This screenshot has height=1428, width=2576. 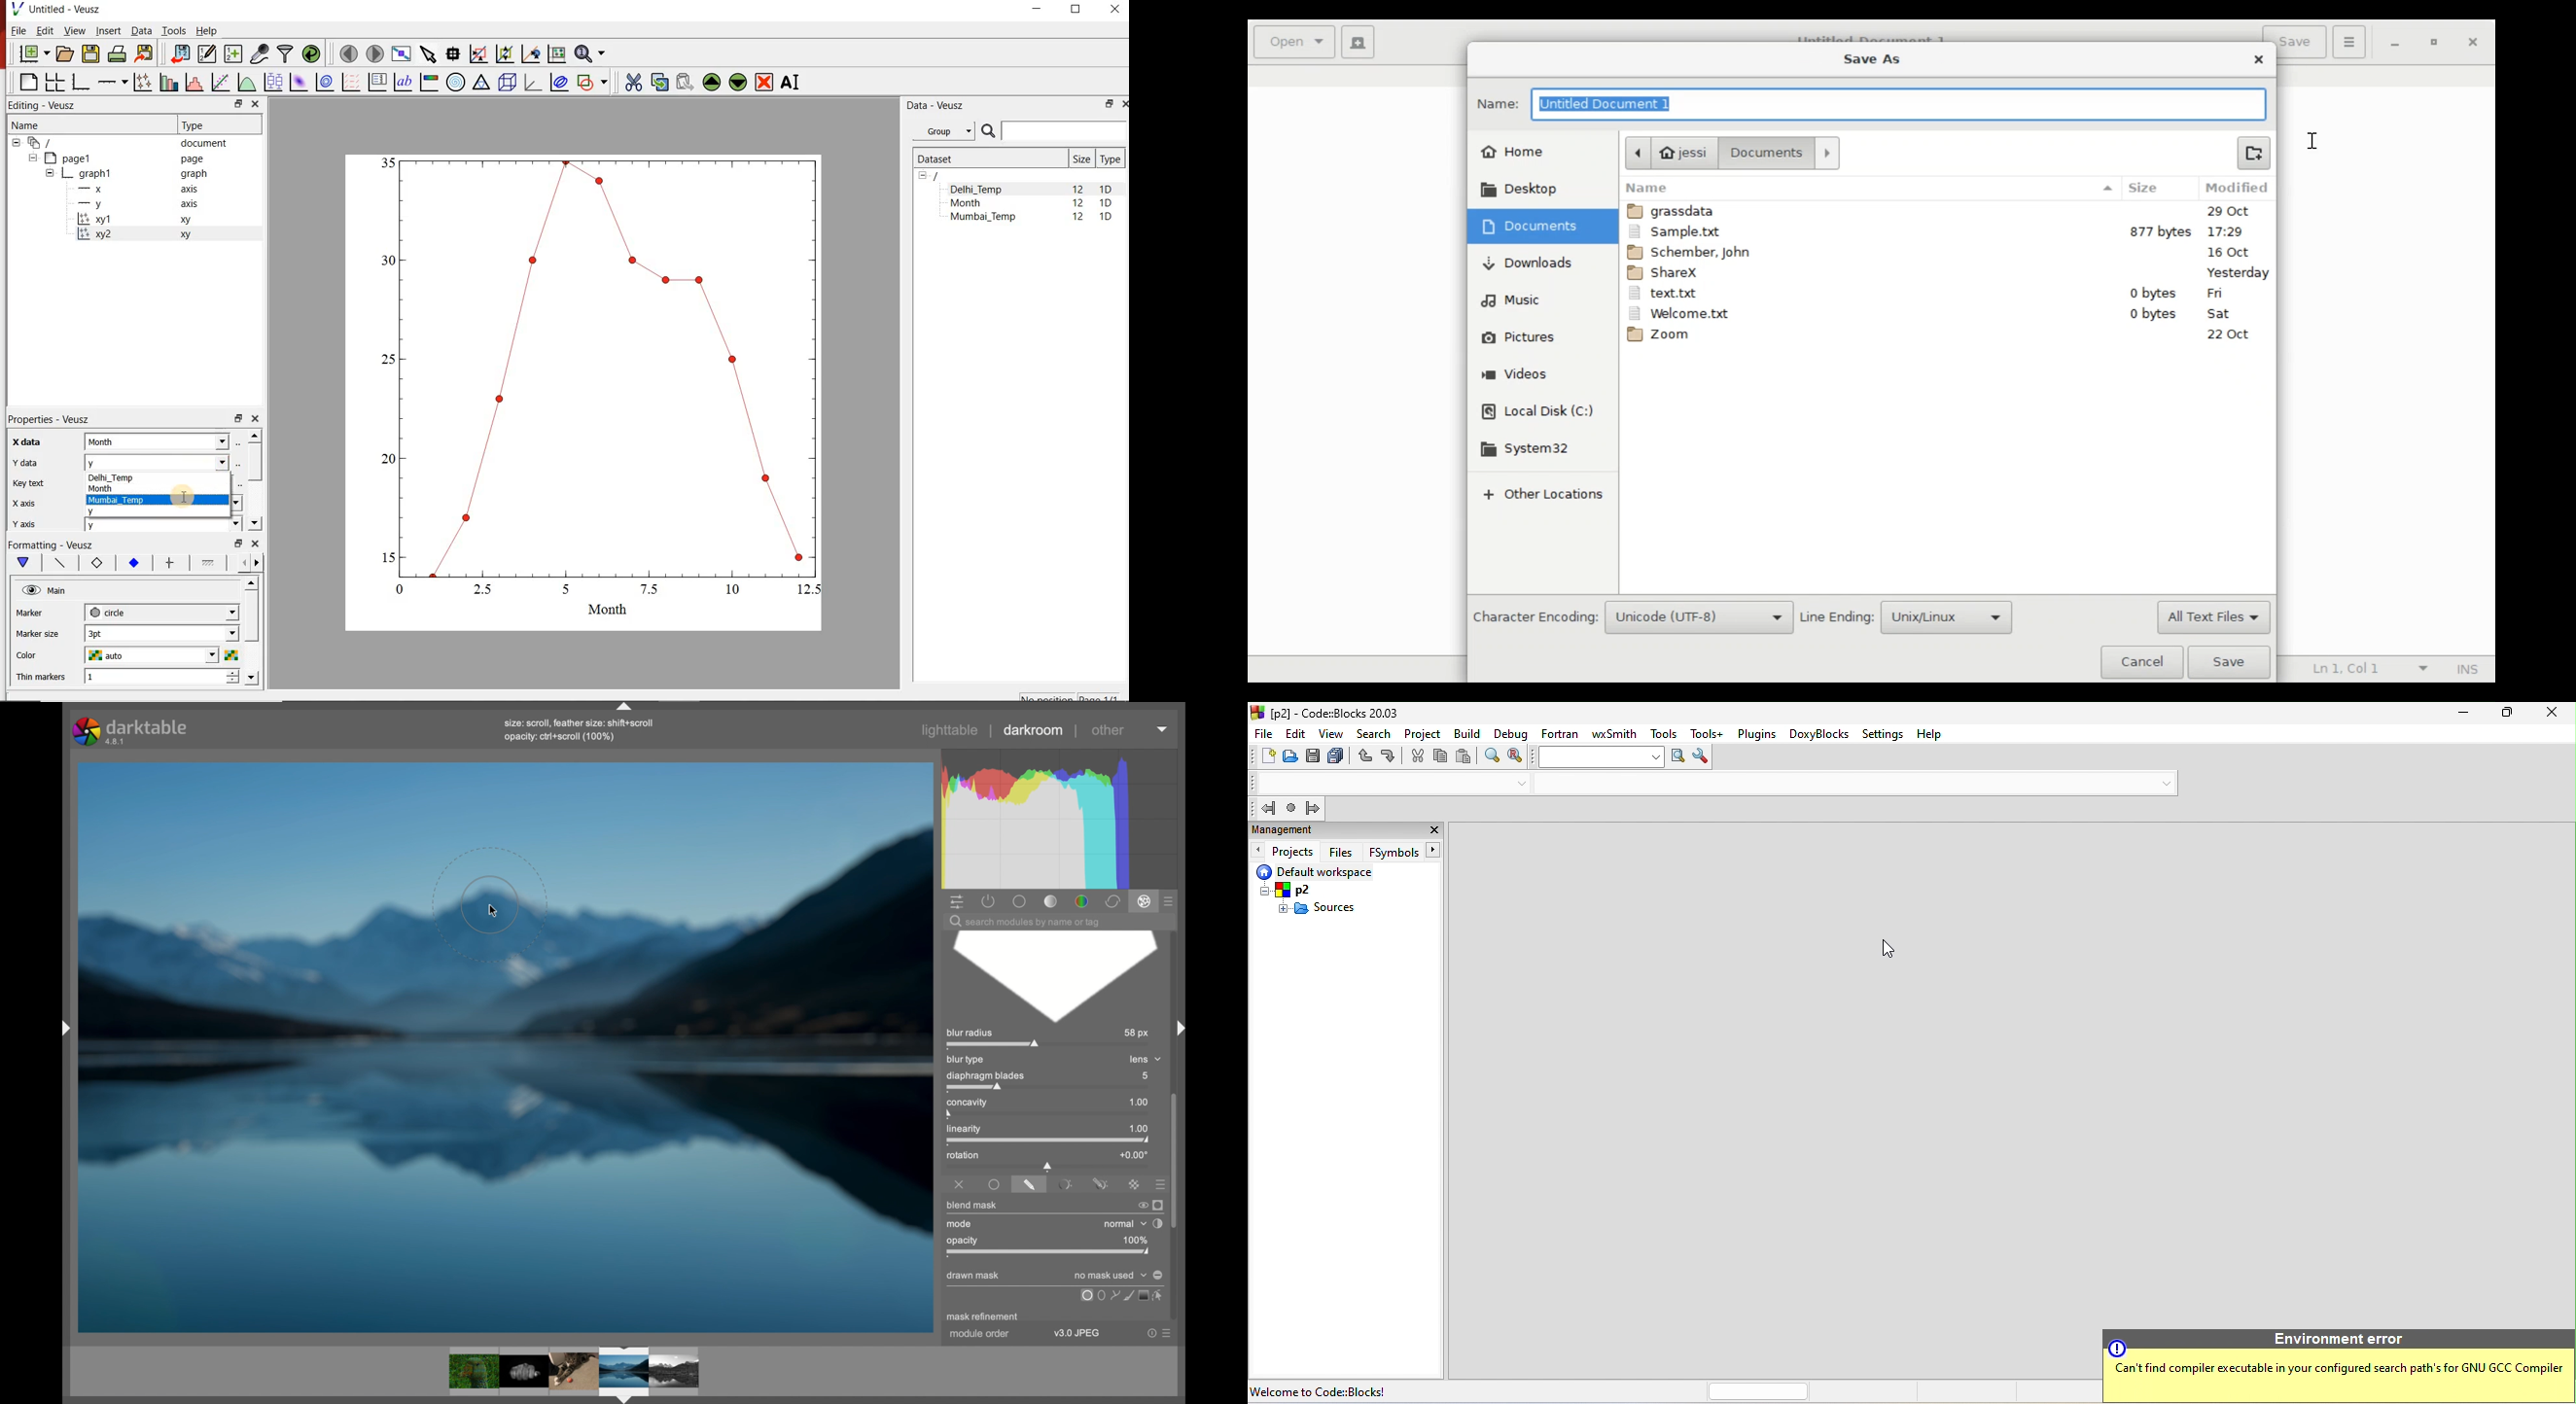 I want to click on move the selected widget down, so click(x=738, y=83).